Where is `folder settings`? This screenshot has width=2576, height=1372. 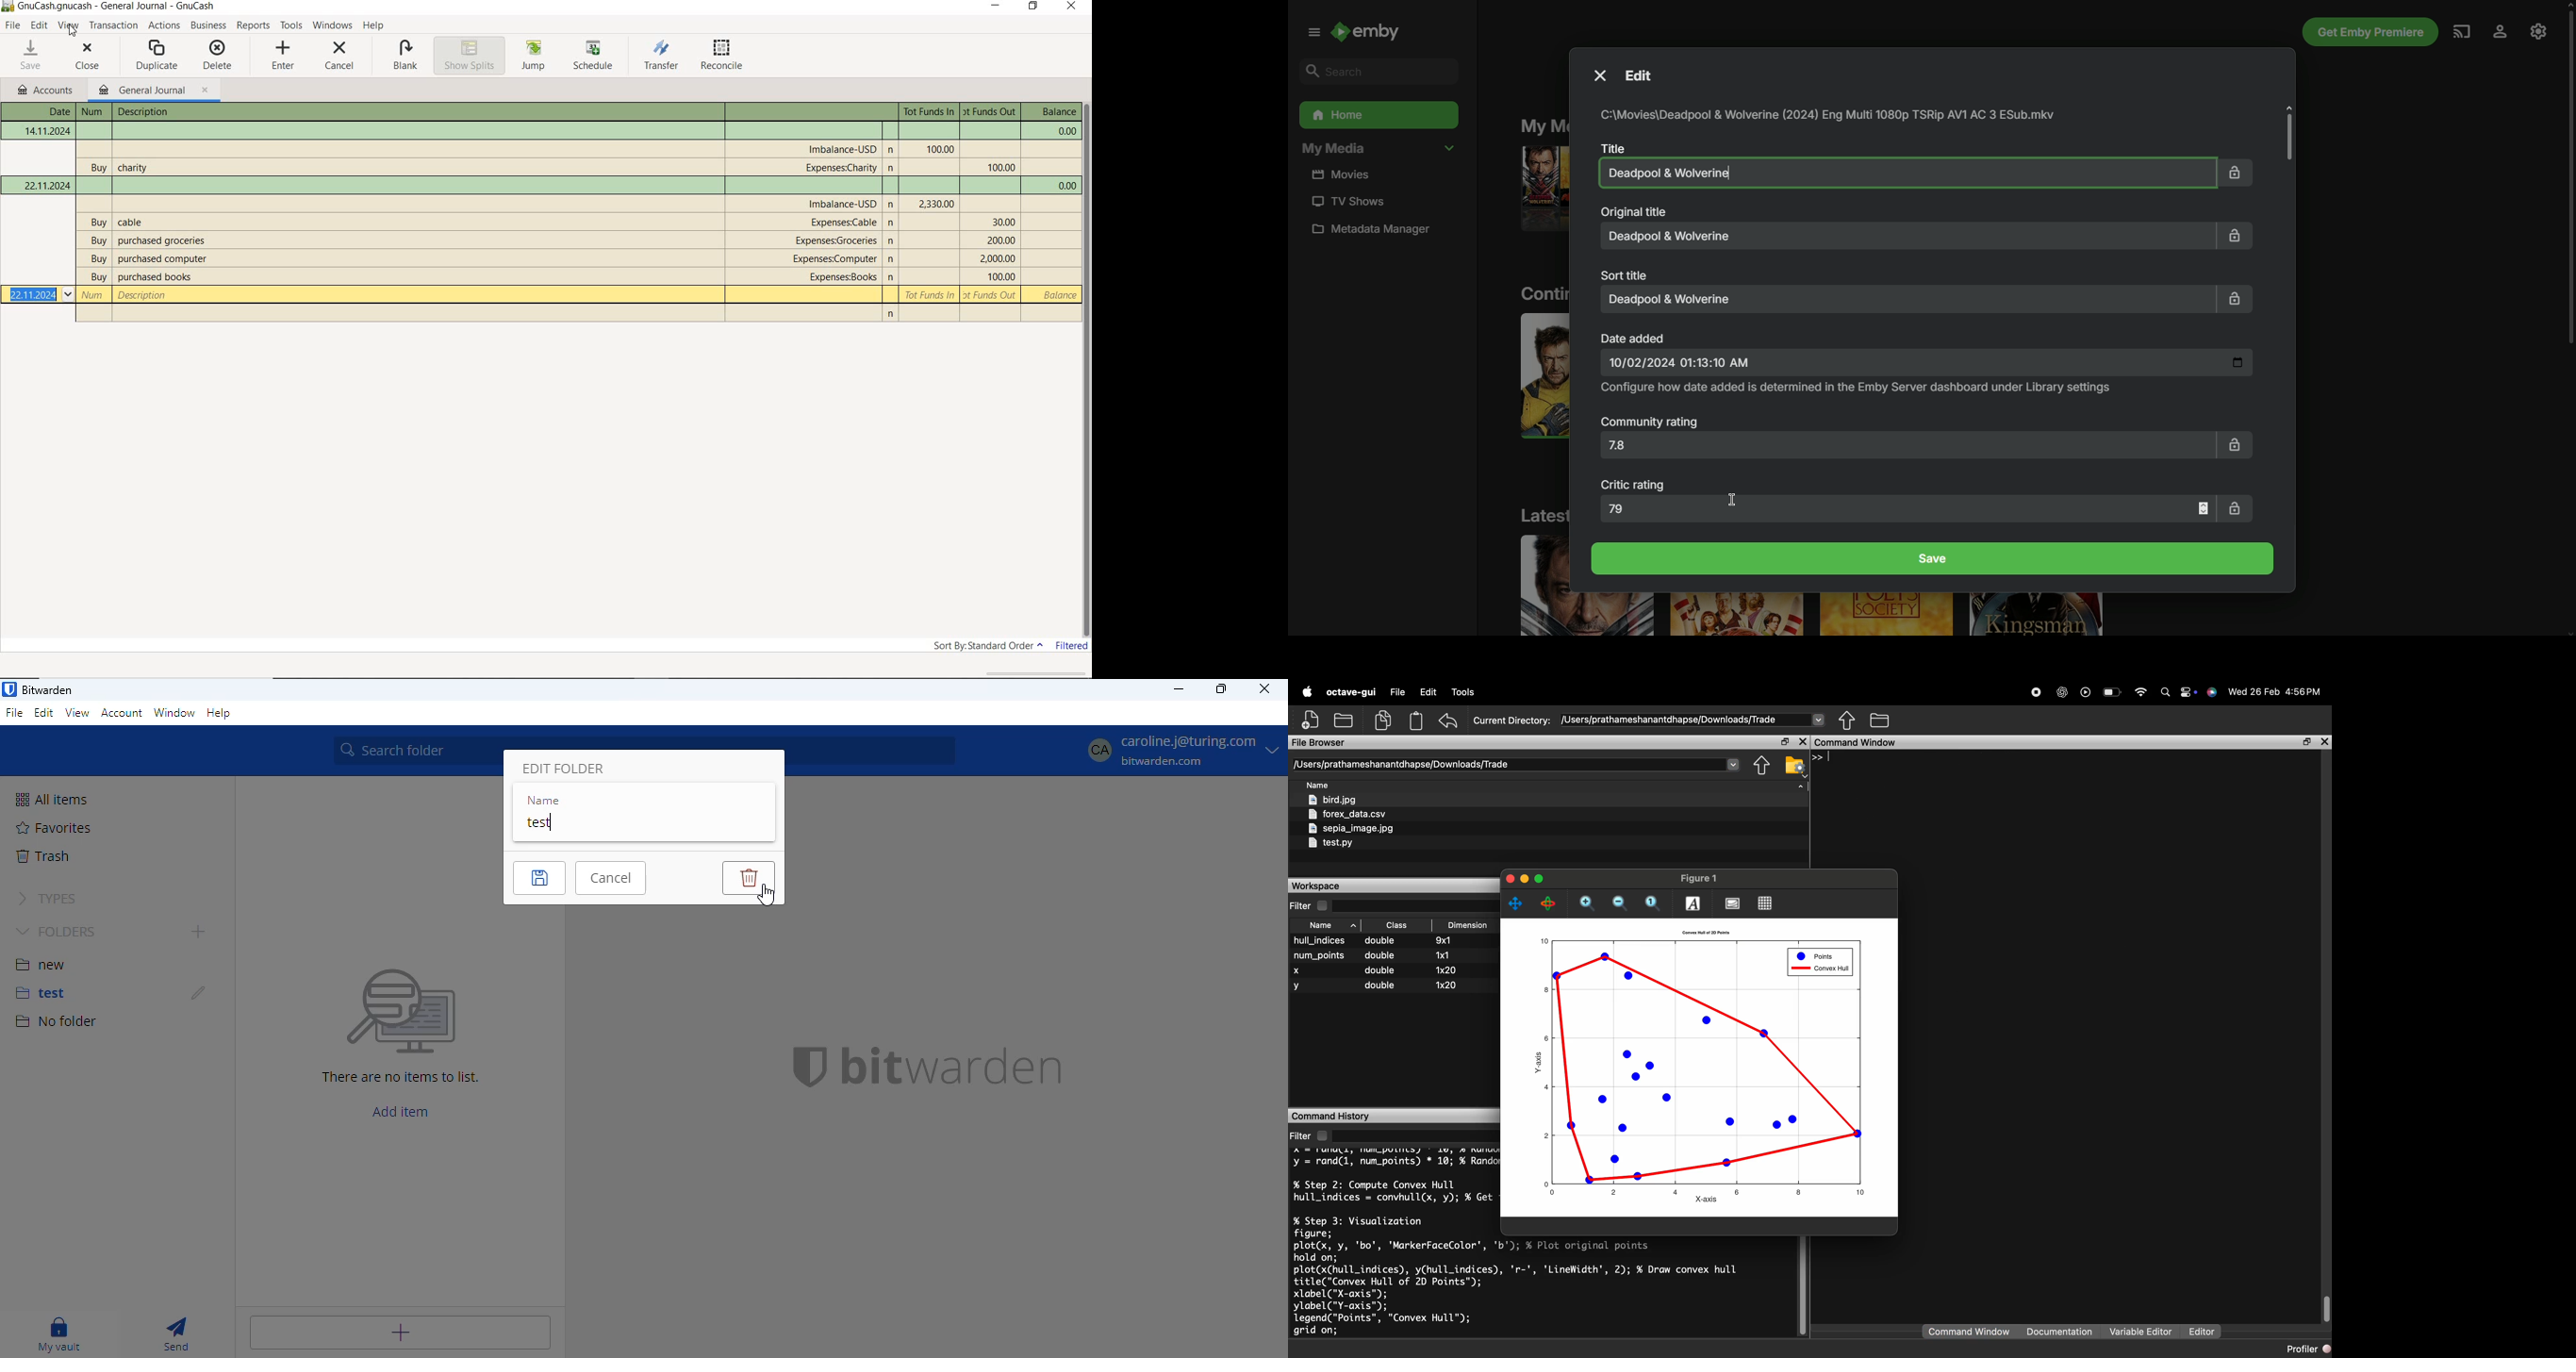 folder settings is located at coordinates (1796, 765).